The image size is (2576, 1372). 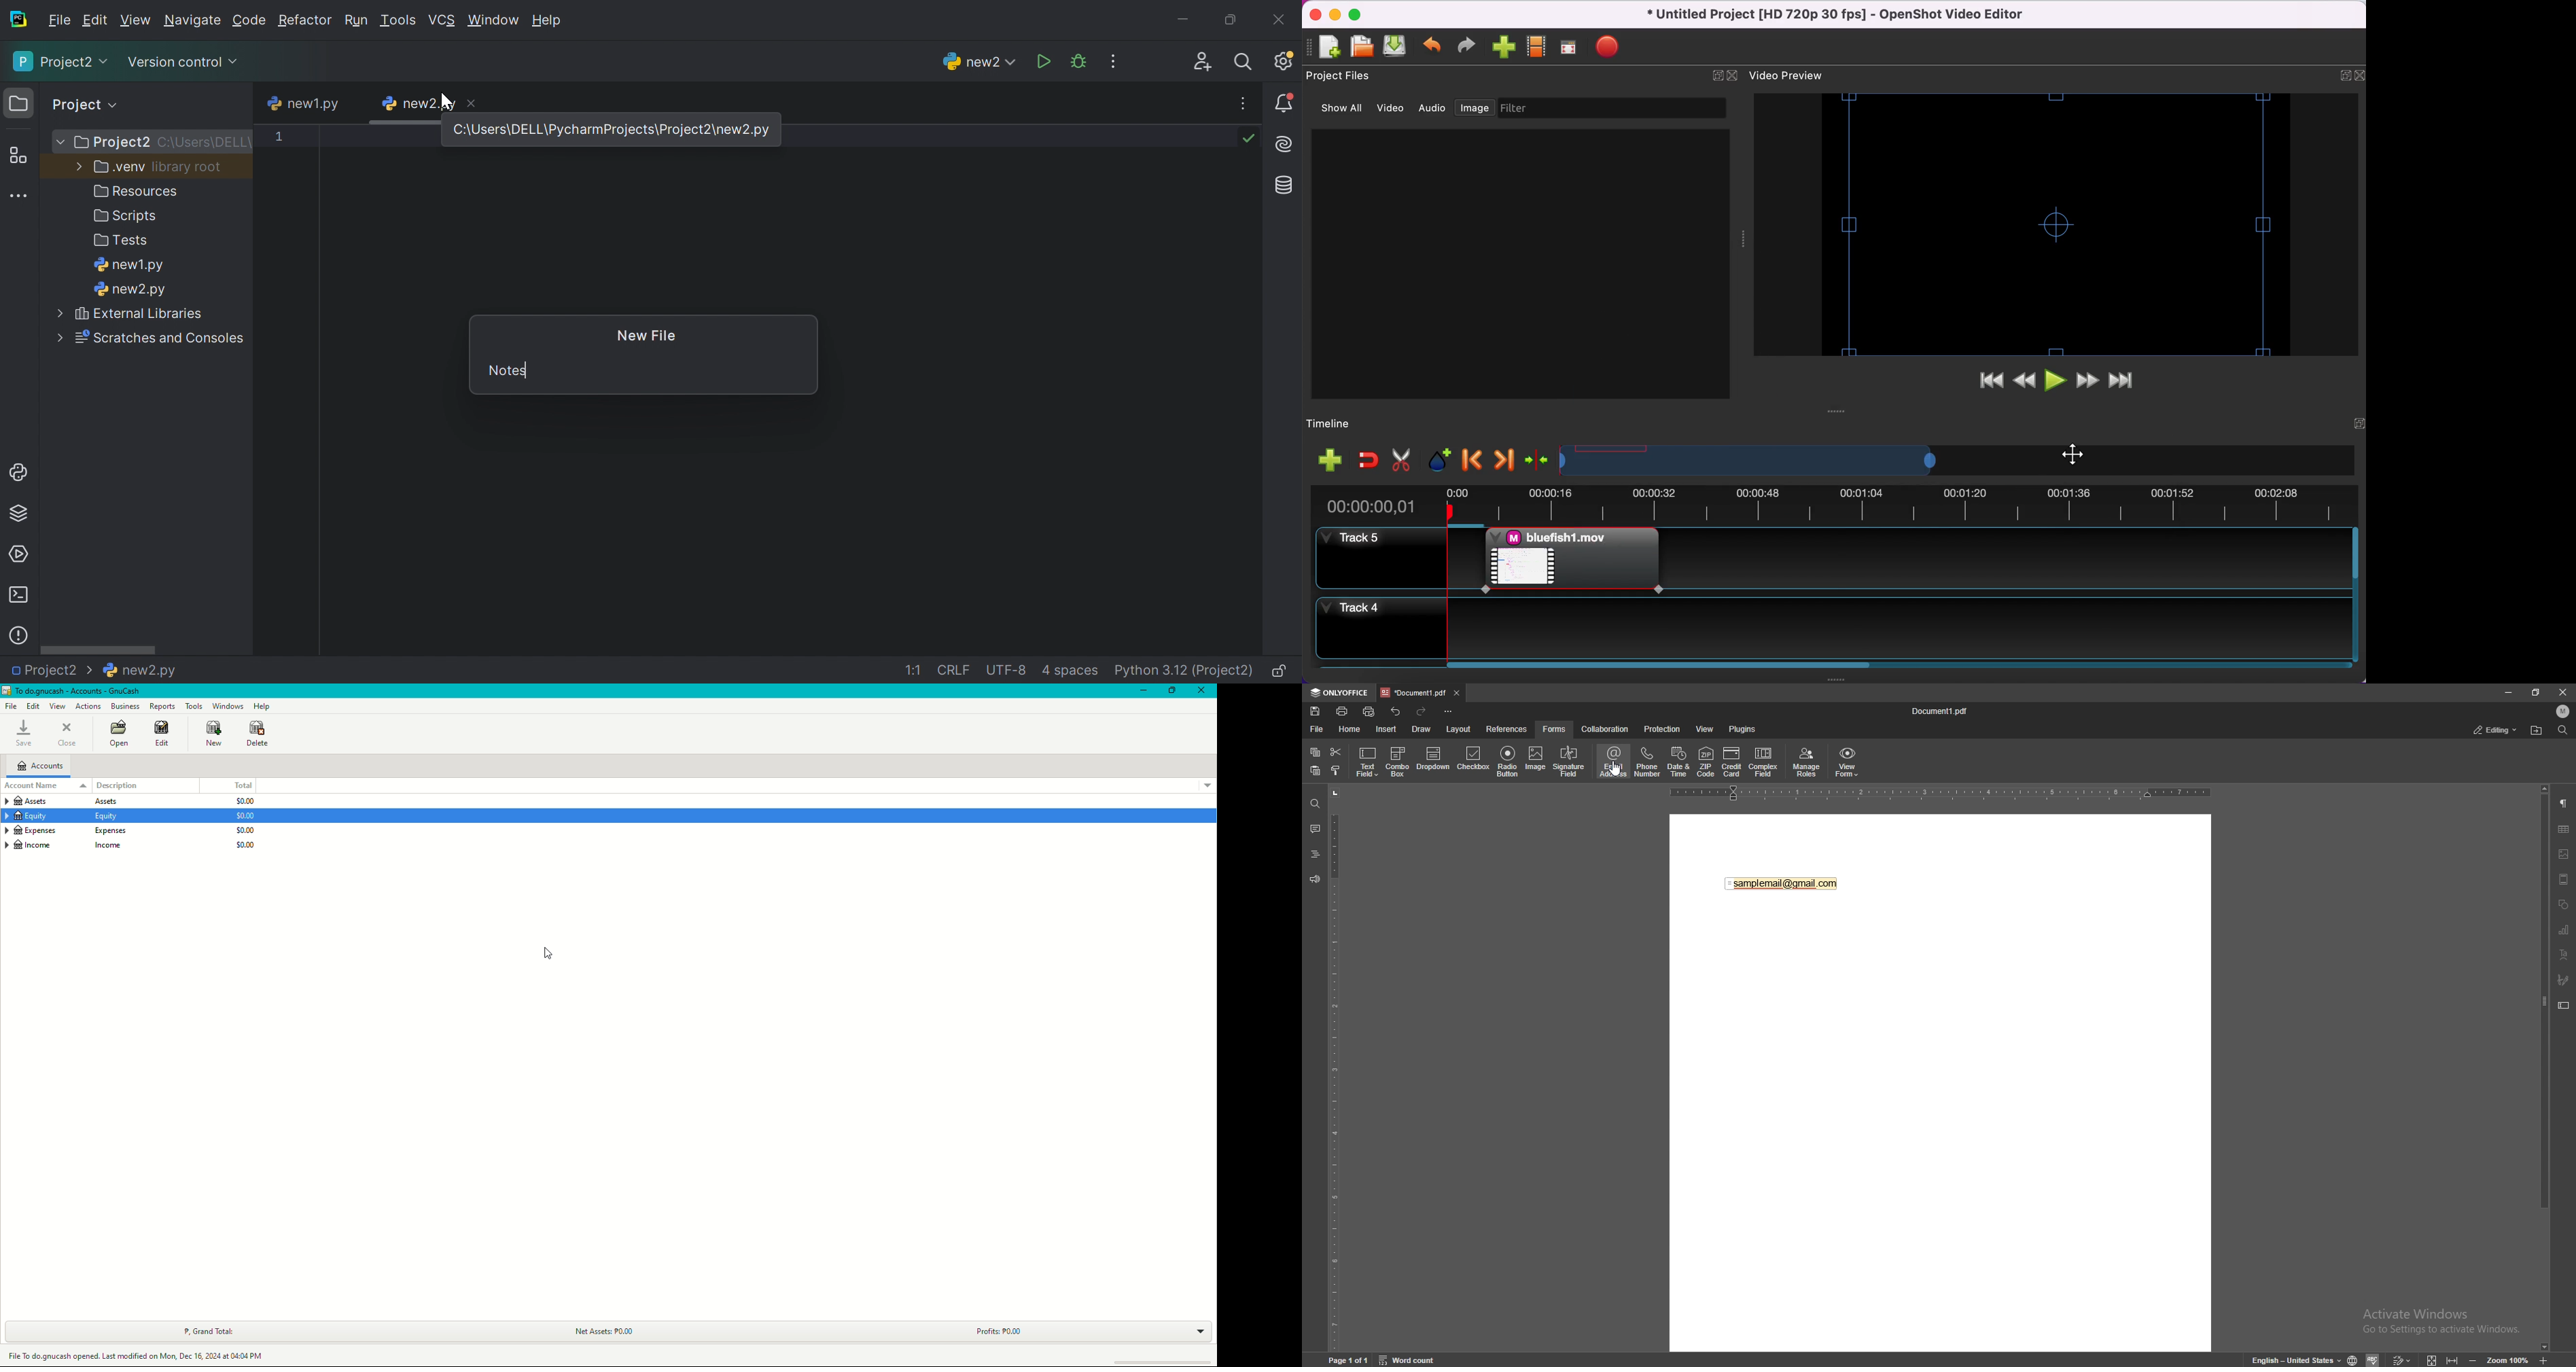 I want to click on Reports, so click(x=164, y=706).